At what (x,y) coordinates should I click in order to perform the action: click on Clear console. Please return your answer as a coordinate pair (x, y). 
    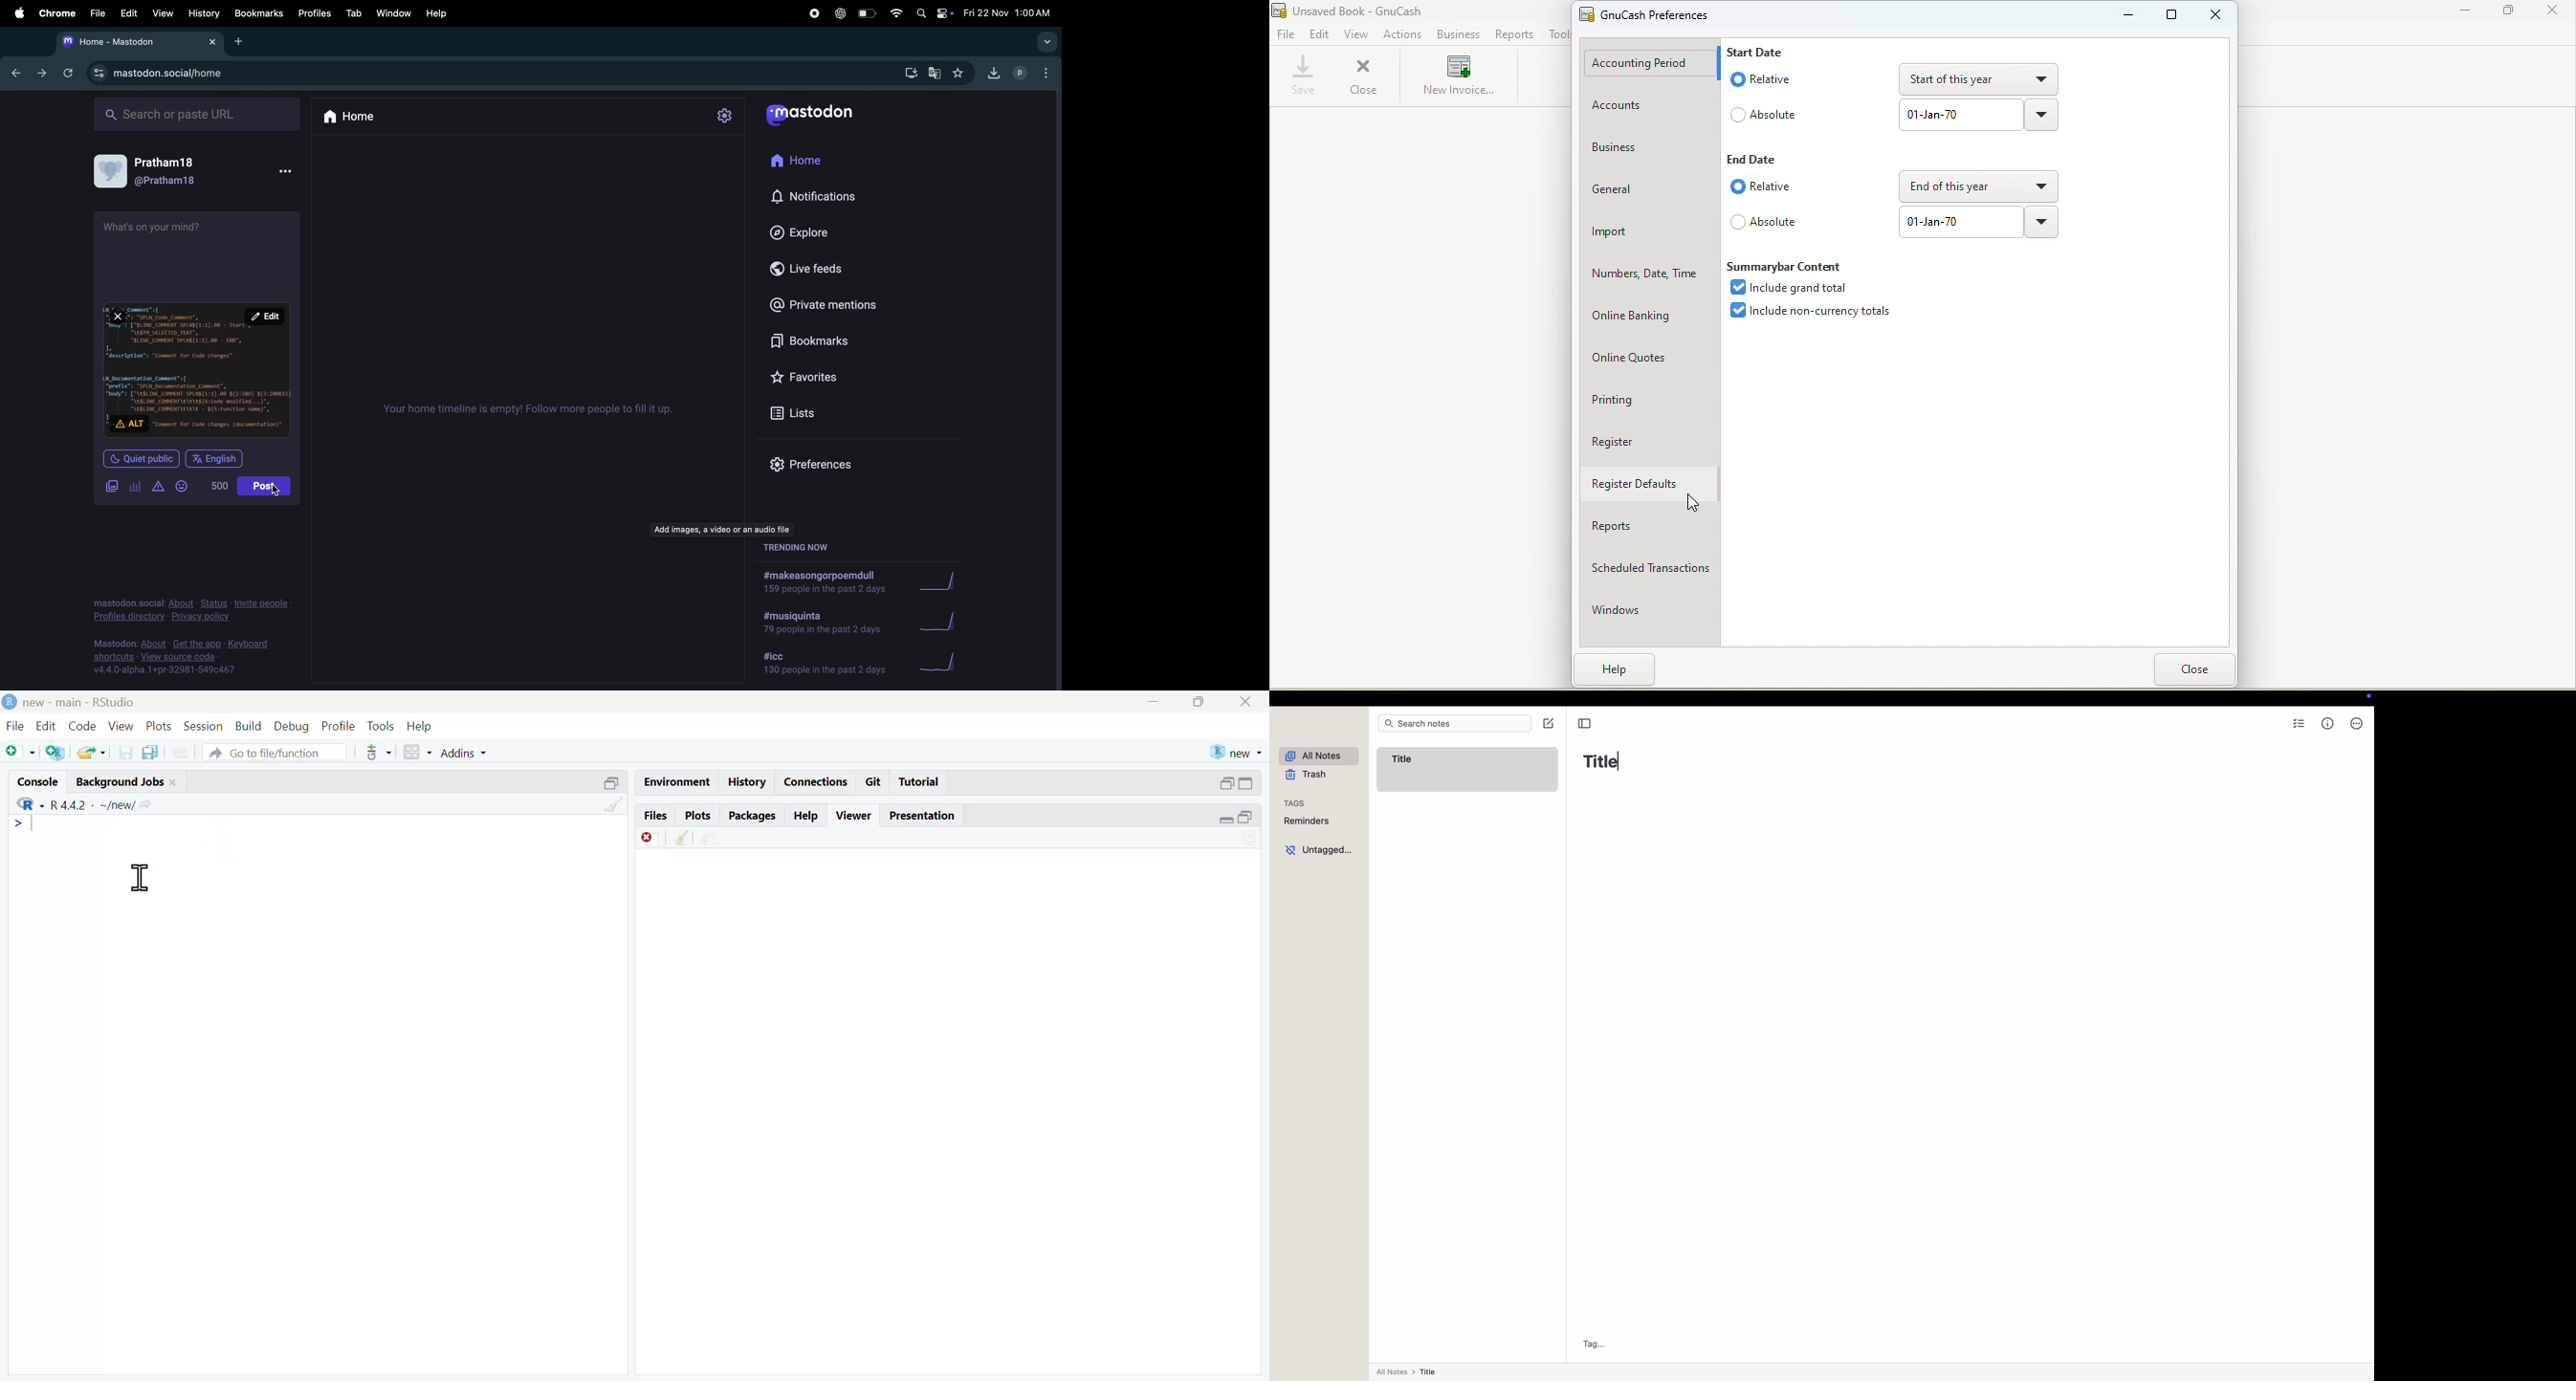
    Looking at the image, I should click on (605, 806).